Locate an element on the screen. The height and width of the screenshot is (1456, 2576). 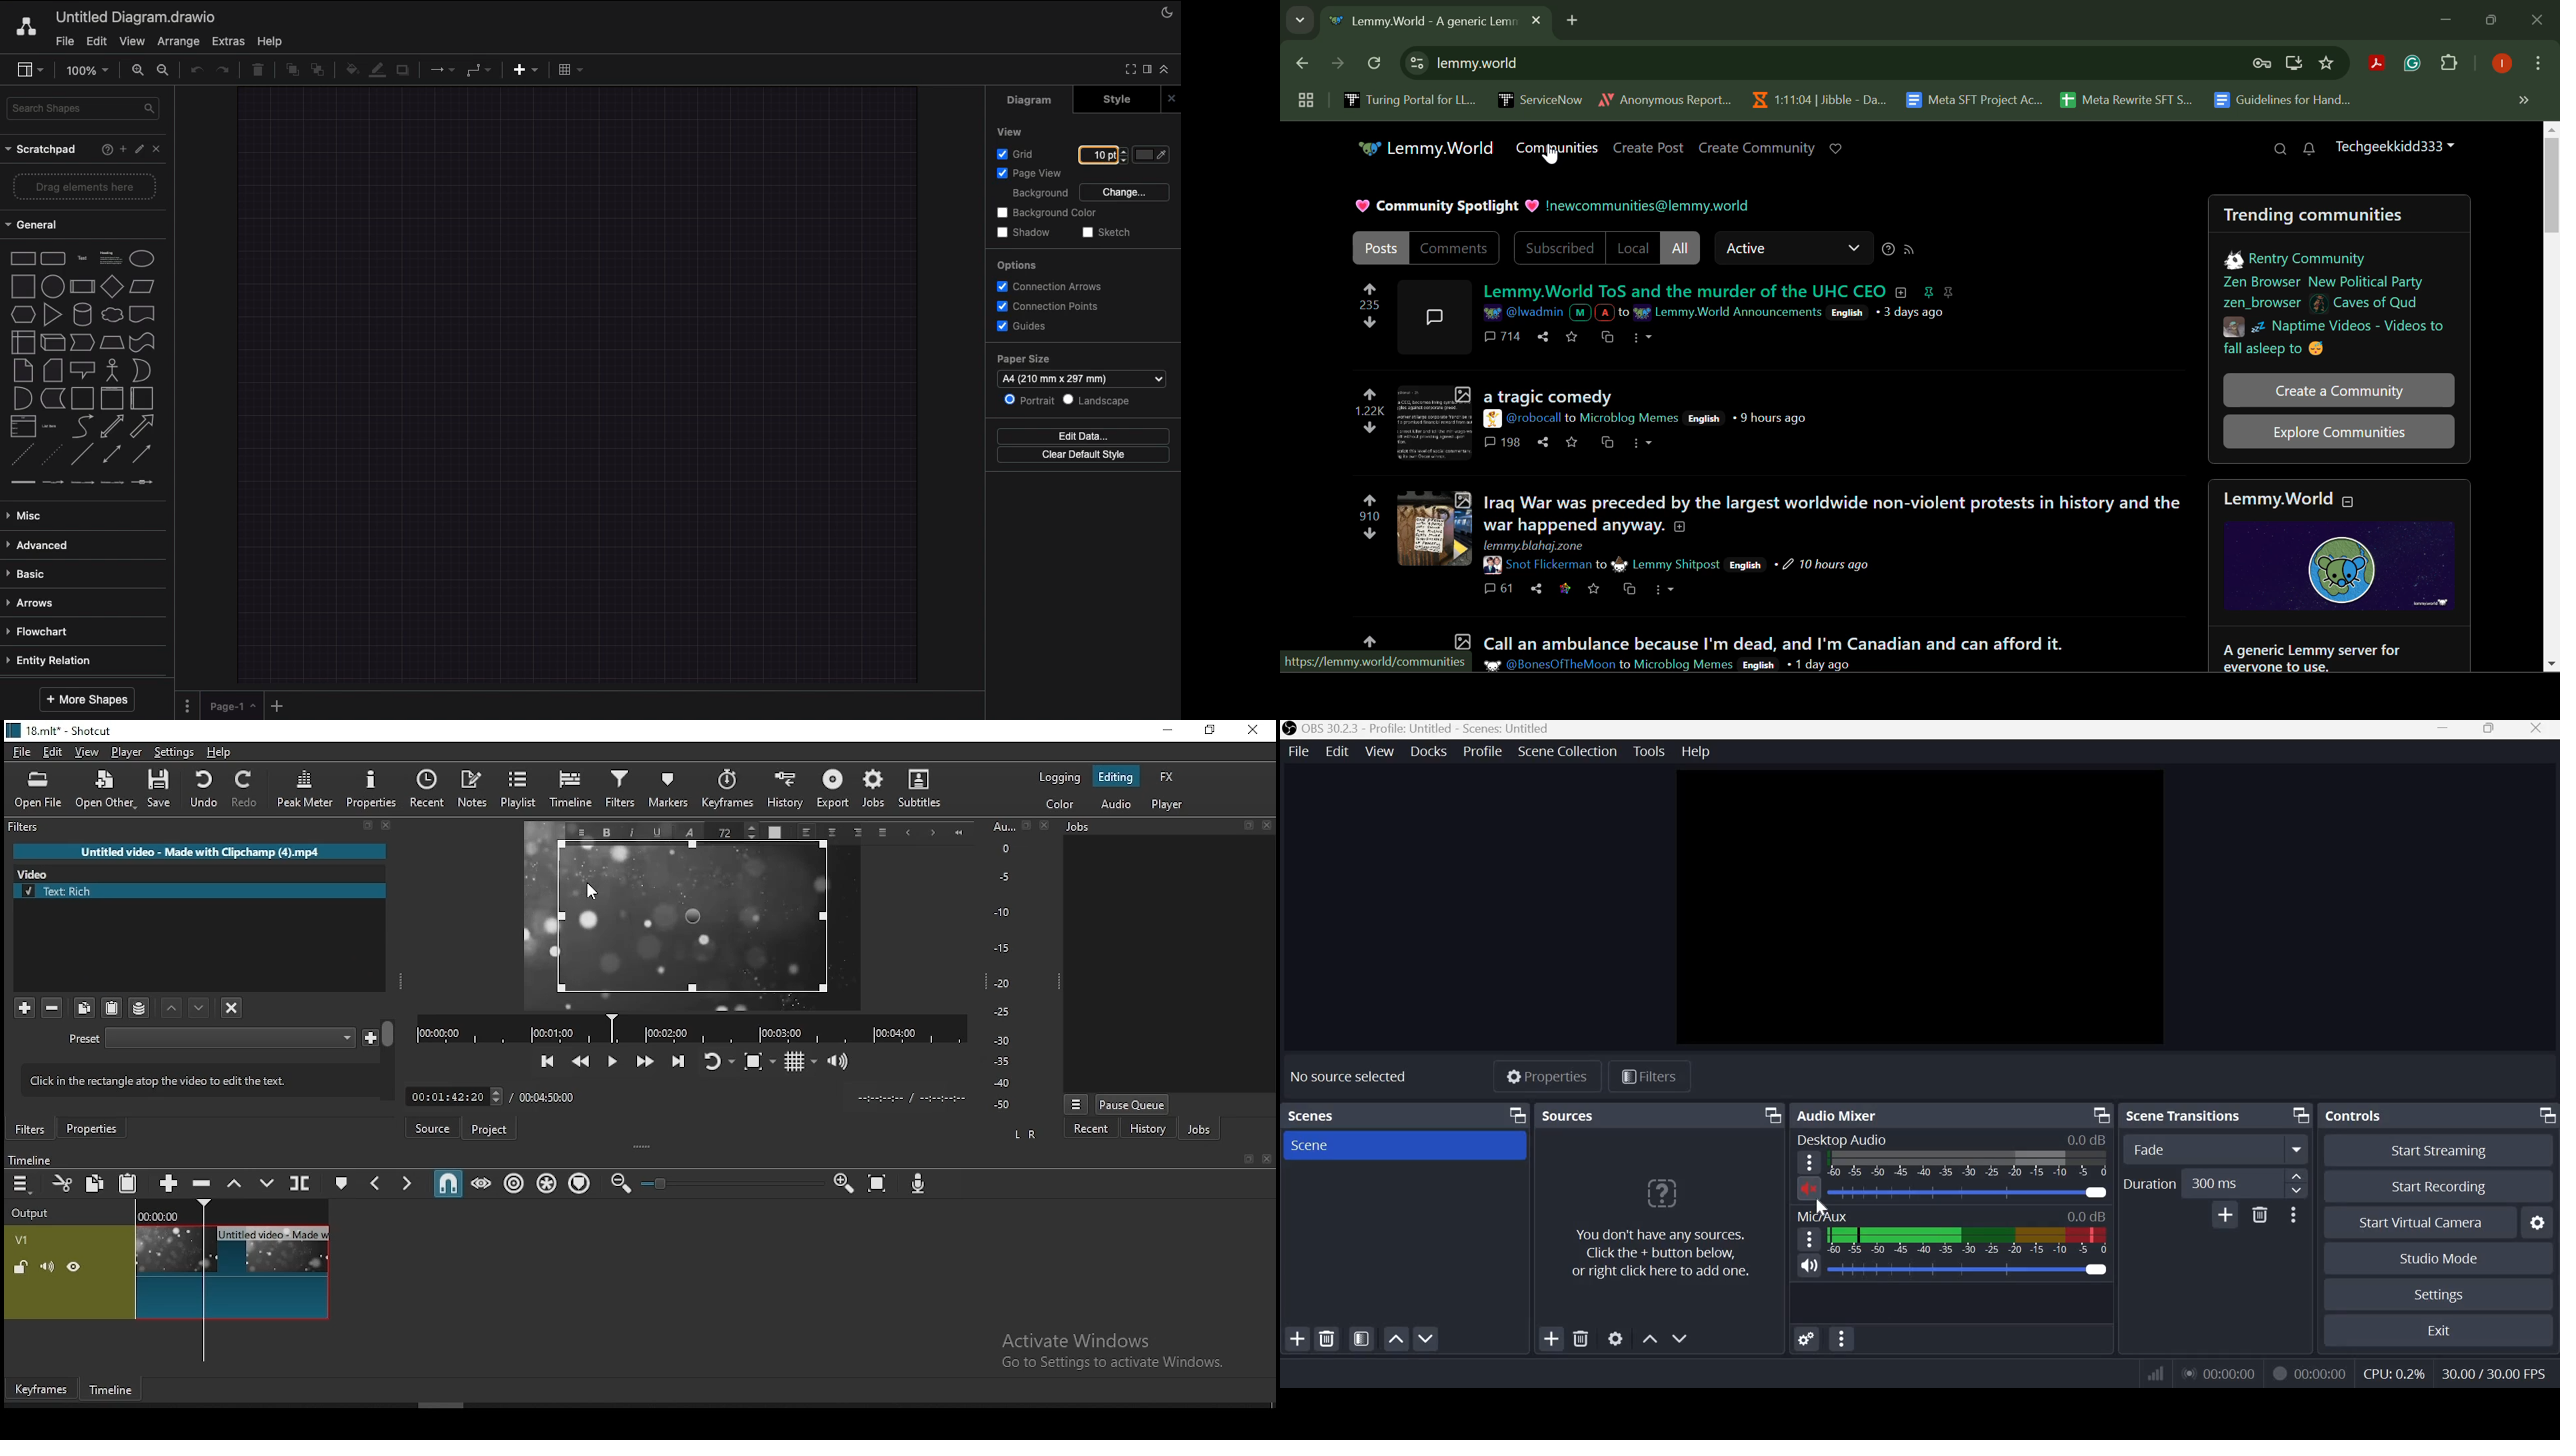
zoom timeline to fit is located at coordinates (878, 1183).